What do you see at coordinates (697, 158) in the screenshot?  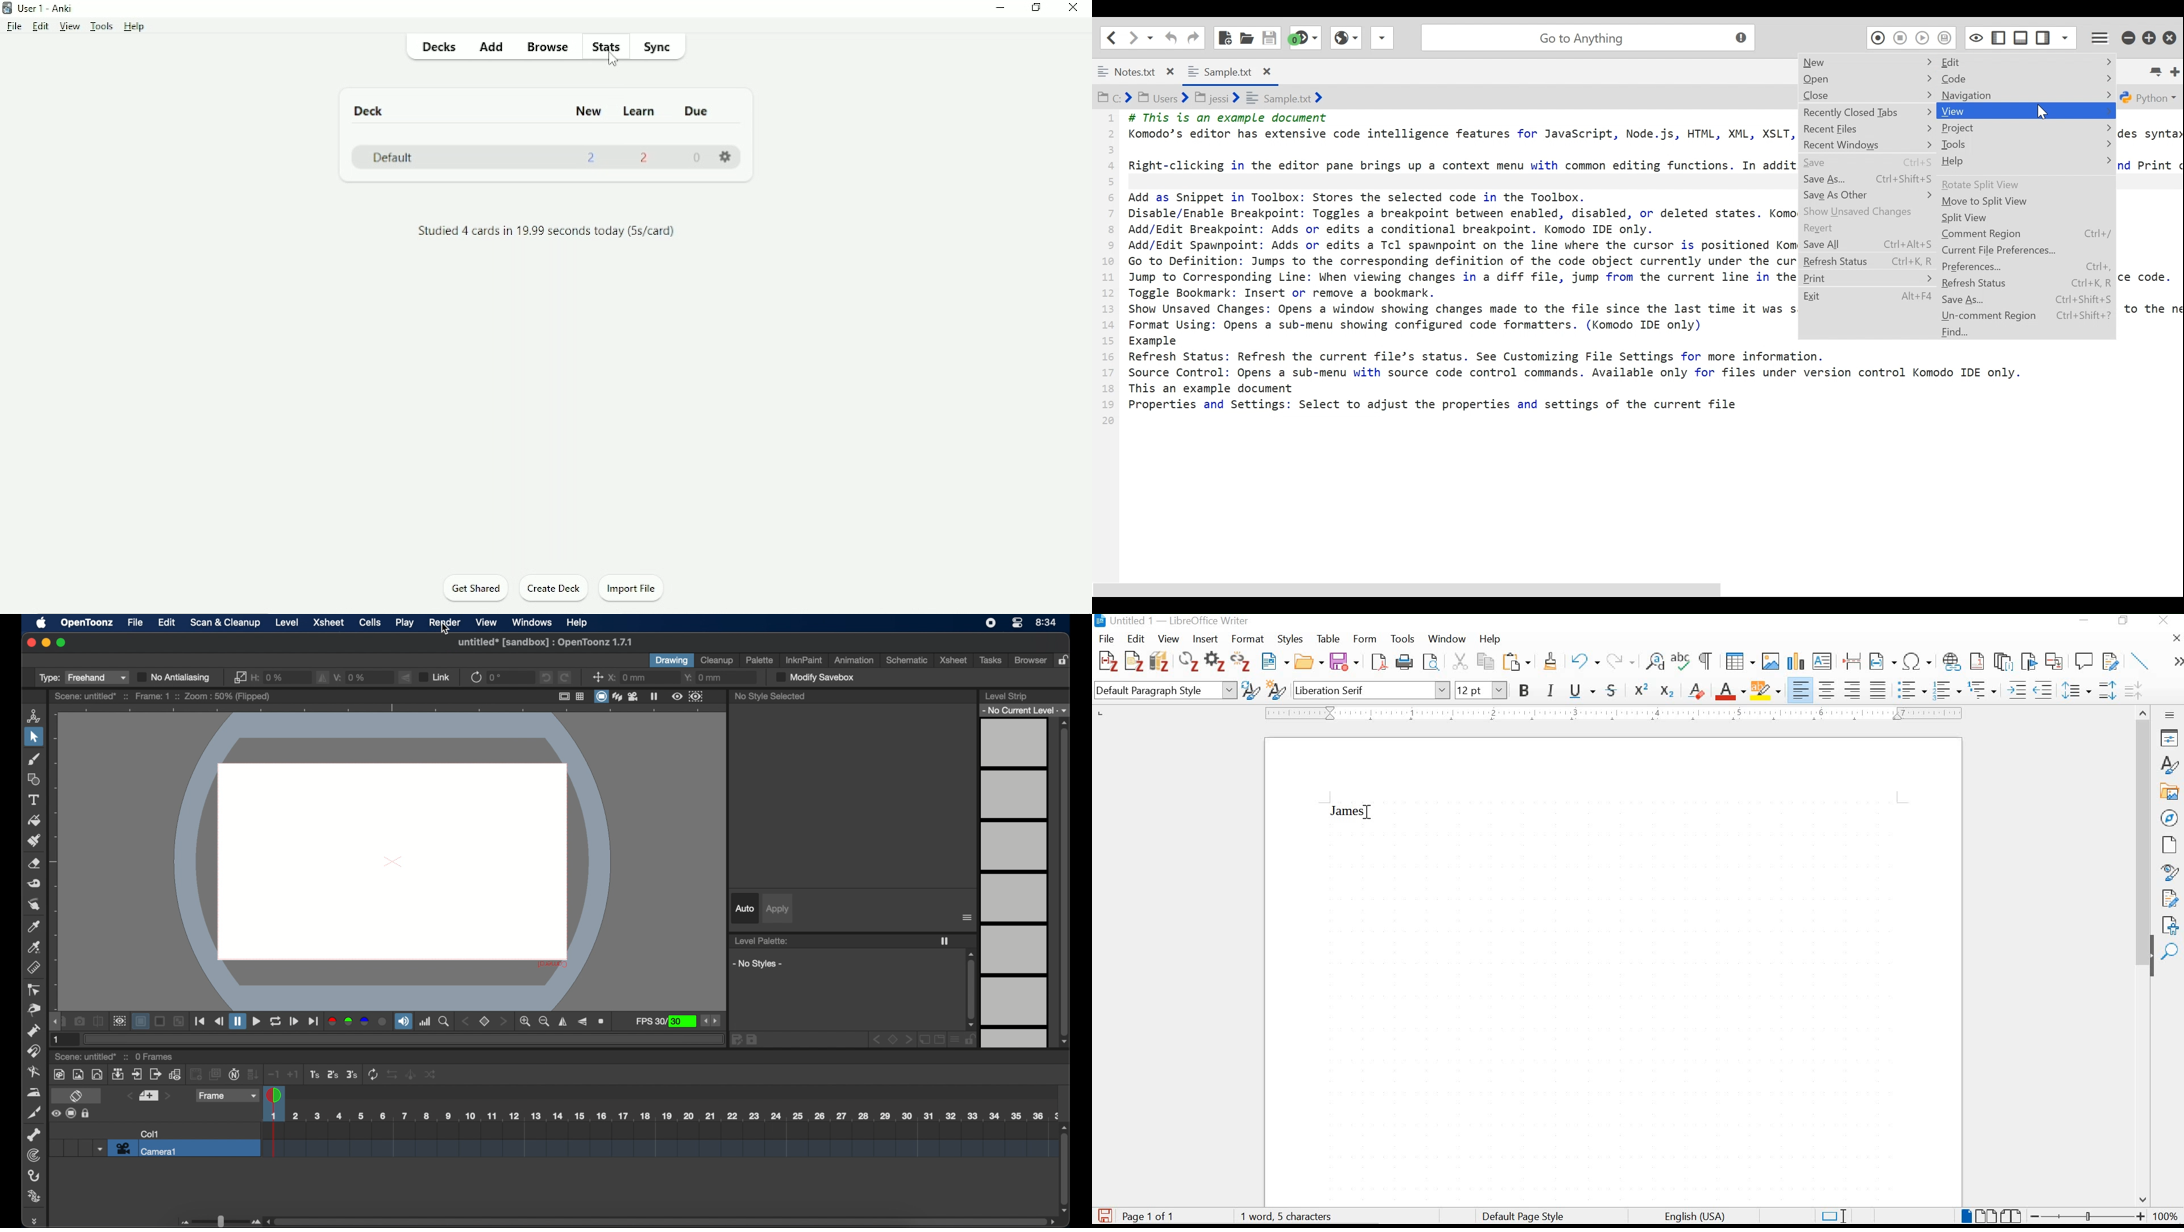 I see `0` at bounding box center [697, 158].